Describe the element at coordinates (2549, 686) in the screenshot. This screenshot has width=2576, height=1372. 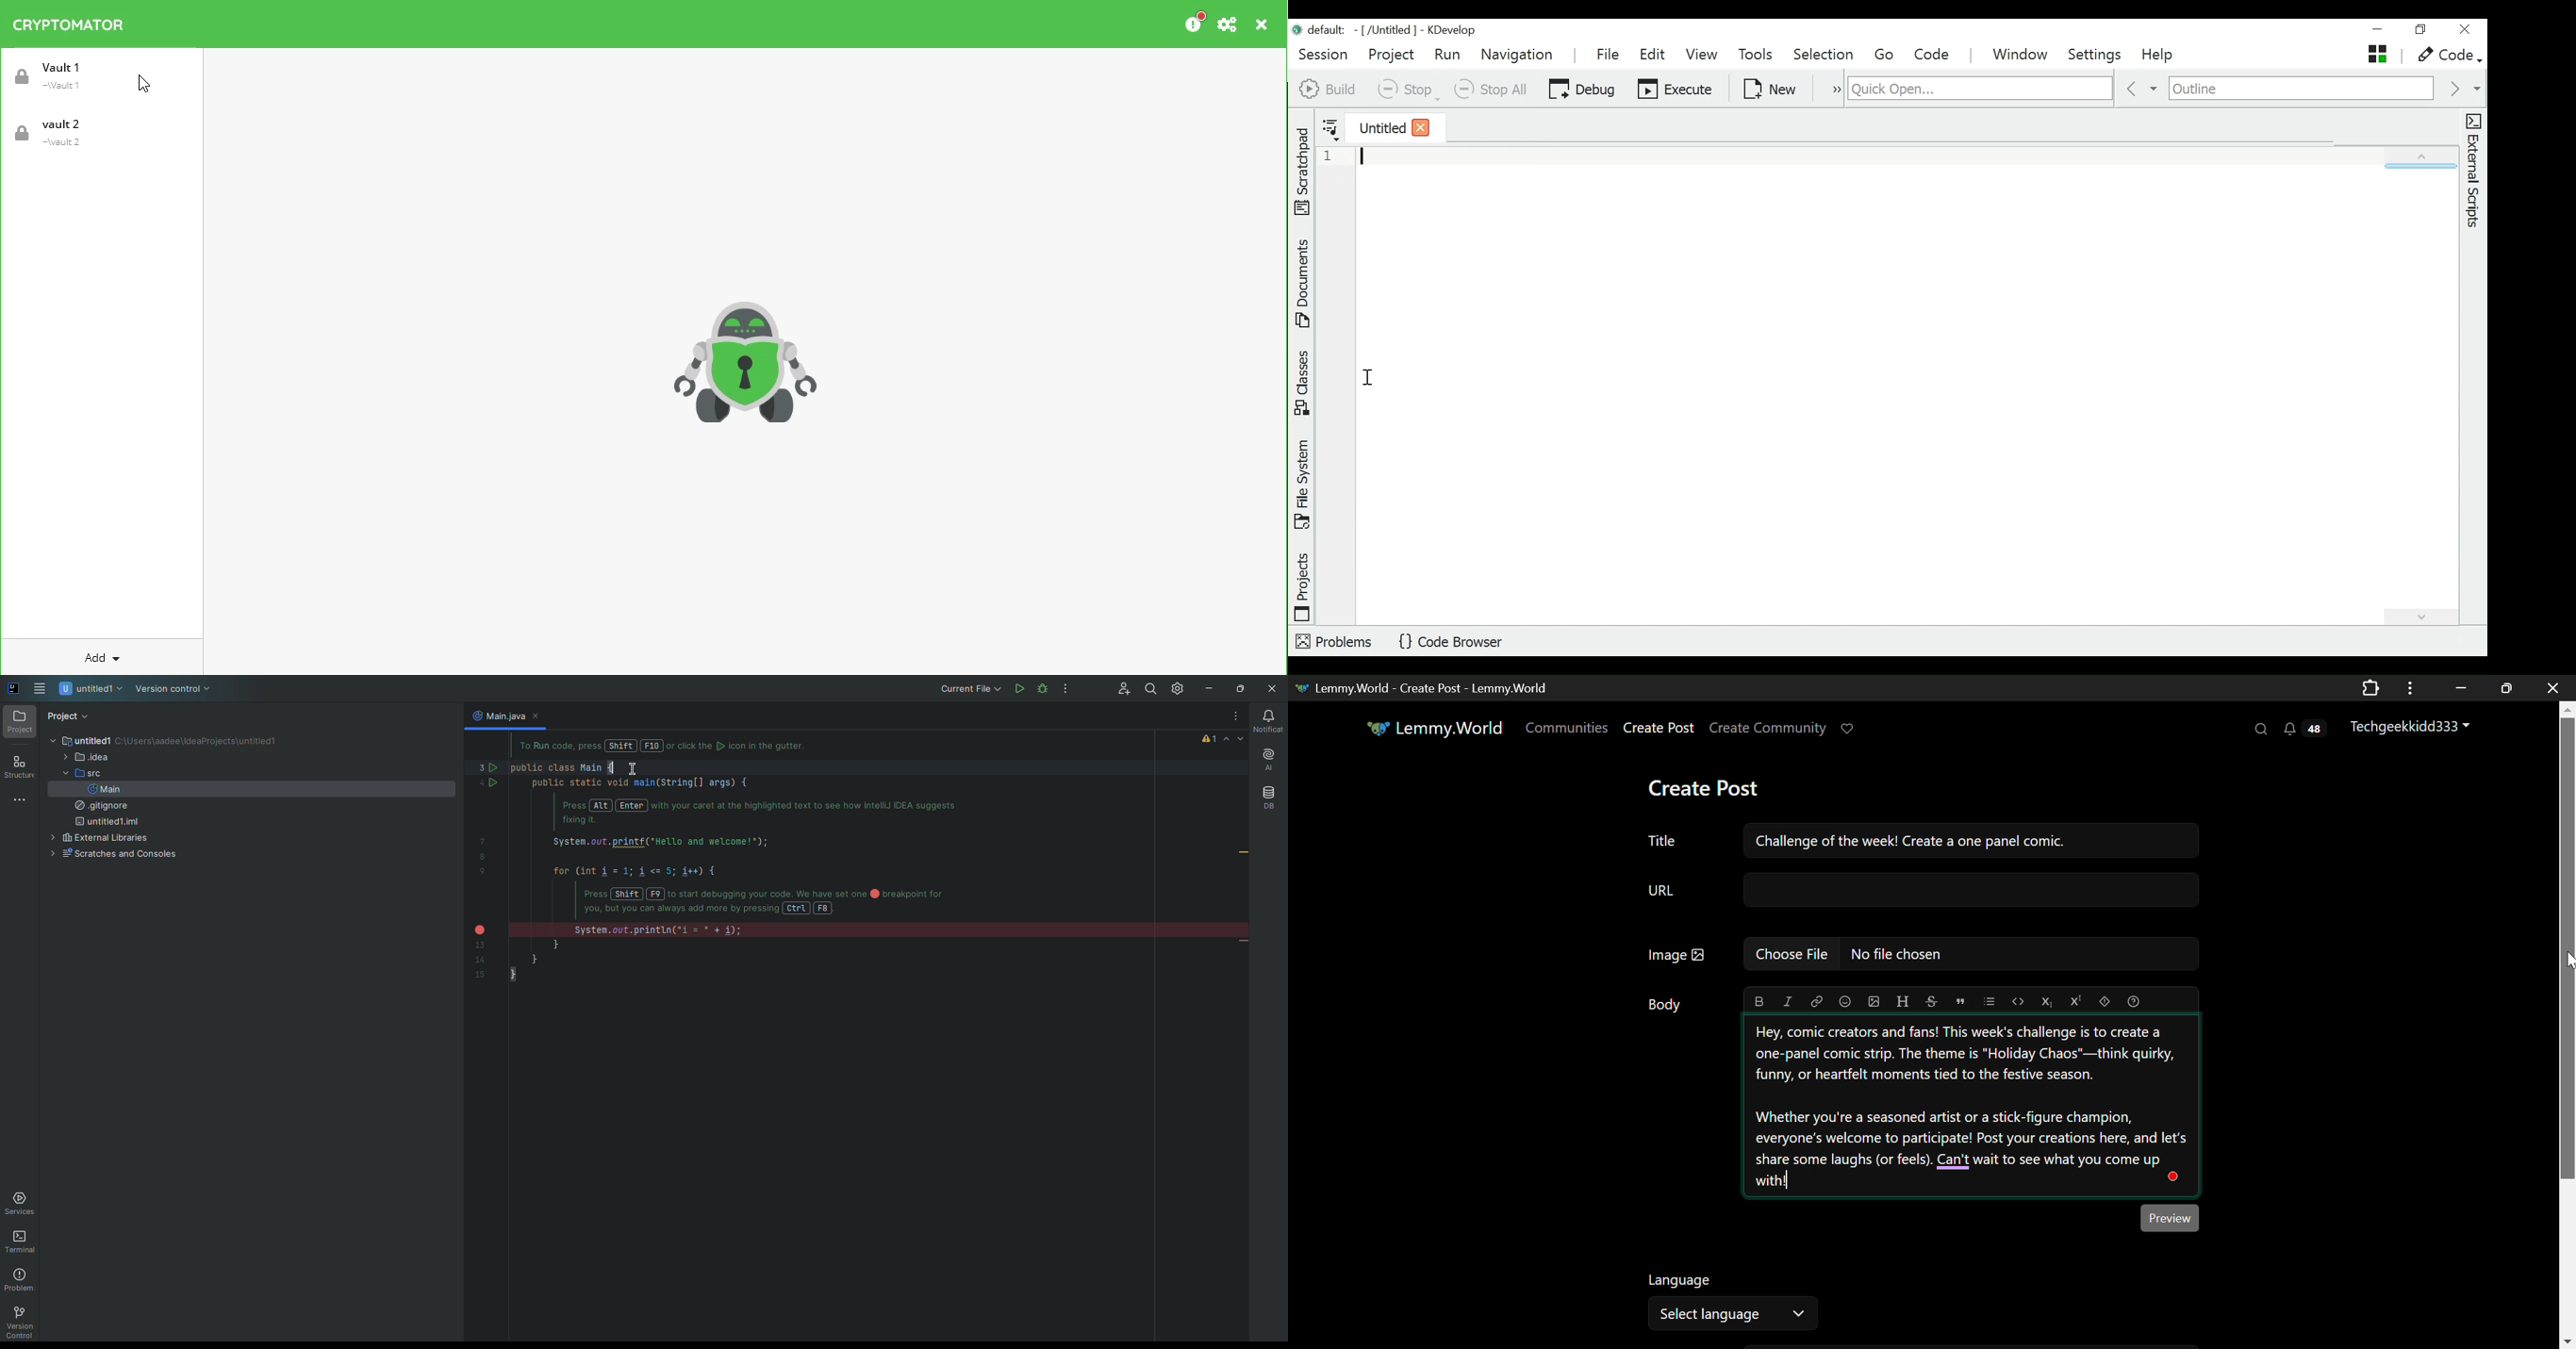
I see `Close Window` at that location.